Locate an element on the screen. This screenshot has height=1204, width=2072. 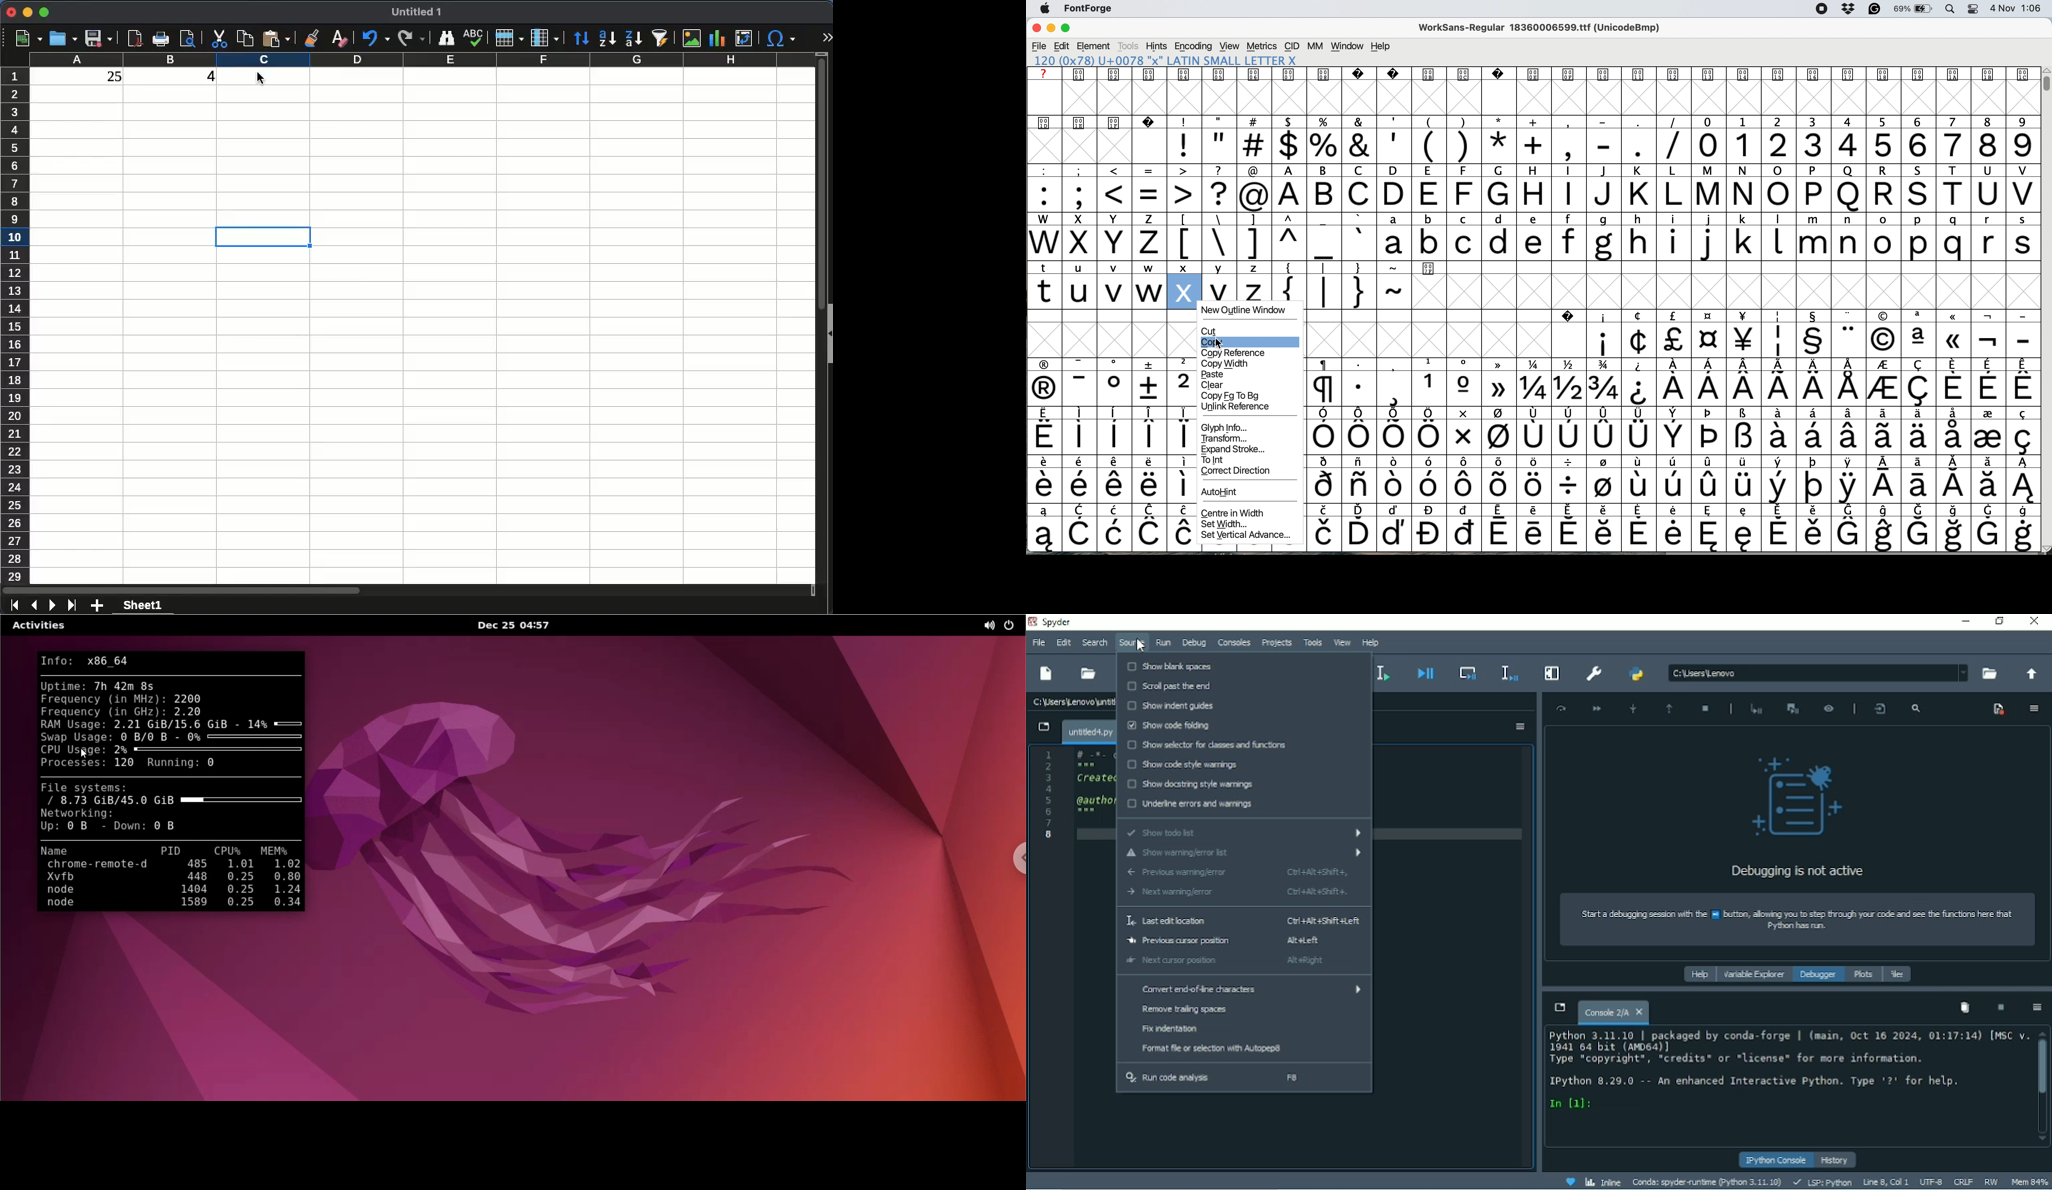
Maximize current pane is located at coordinates (1552, 674).